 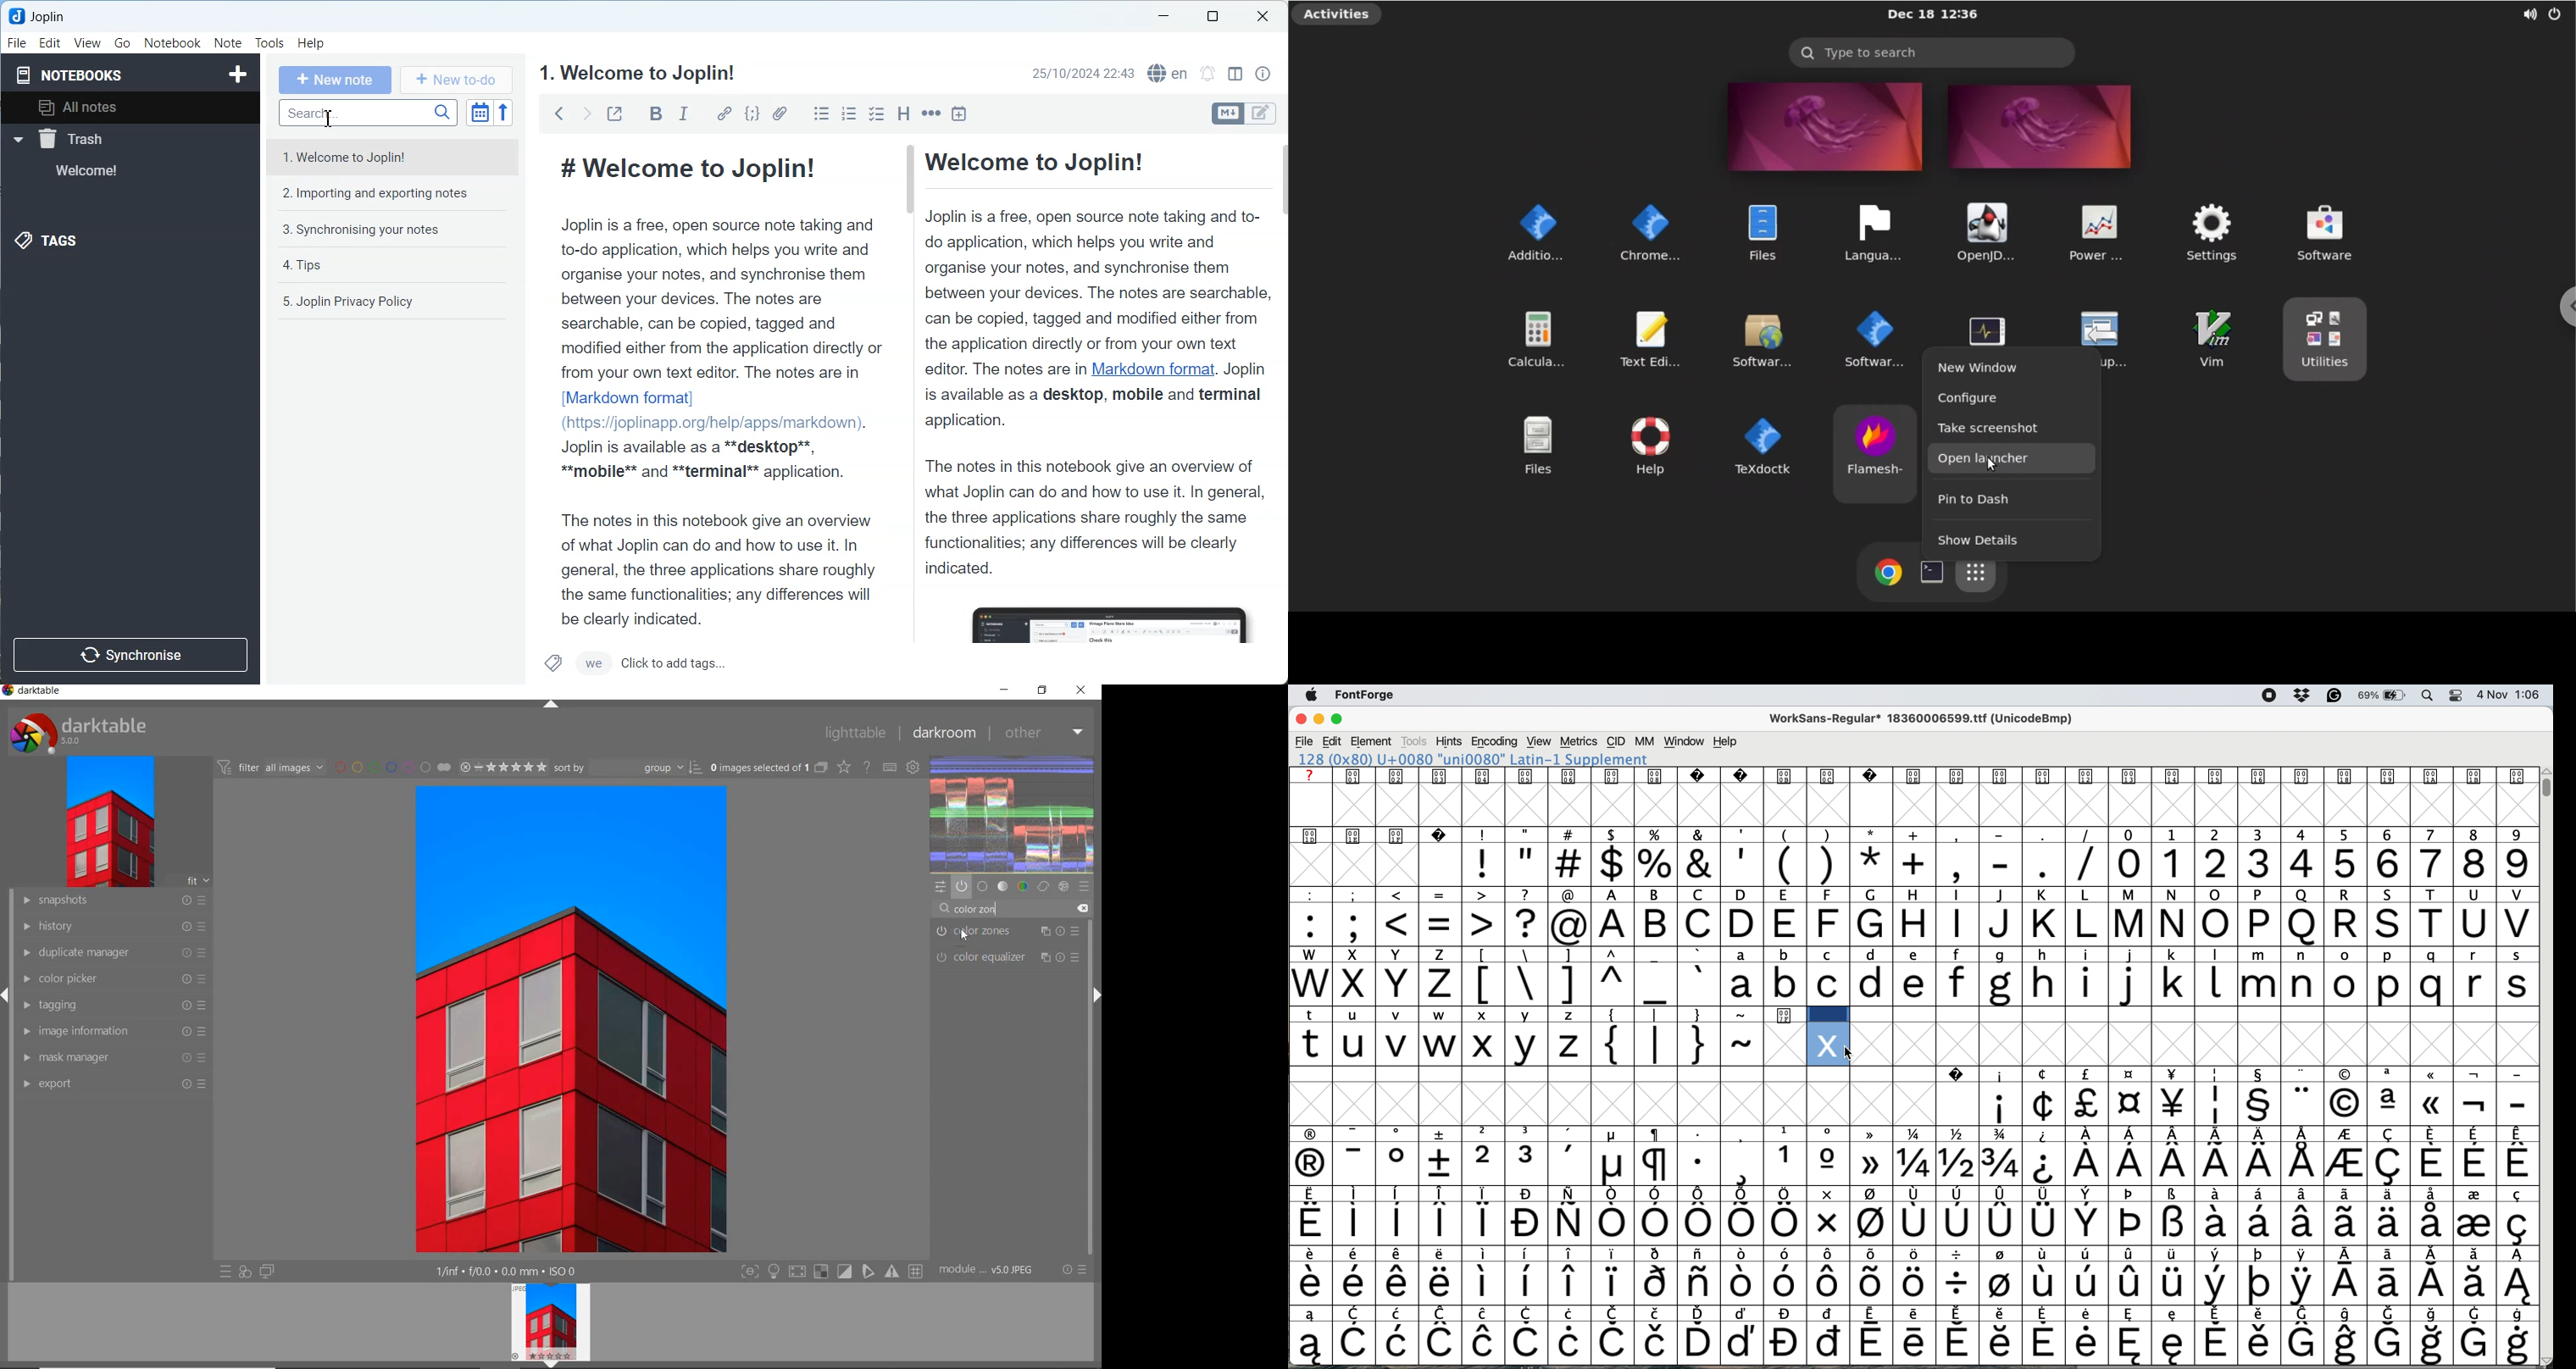 What do you see at coordinates (1726, 742) in the screenshot?
I see `help` at bounding box center [1726, 742].